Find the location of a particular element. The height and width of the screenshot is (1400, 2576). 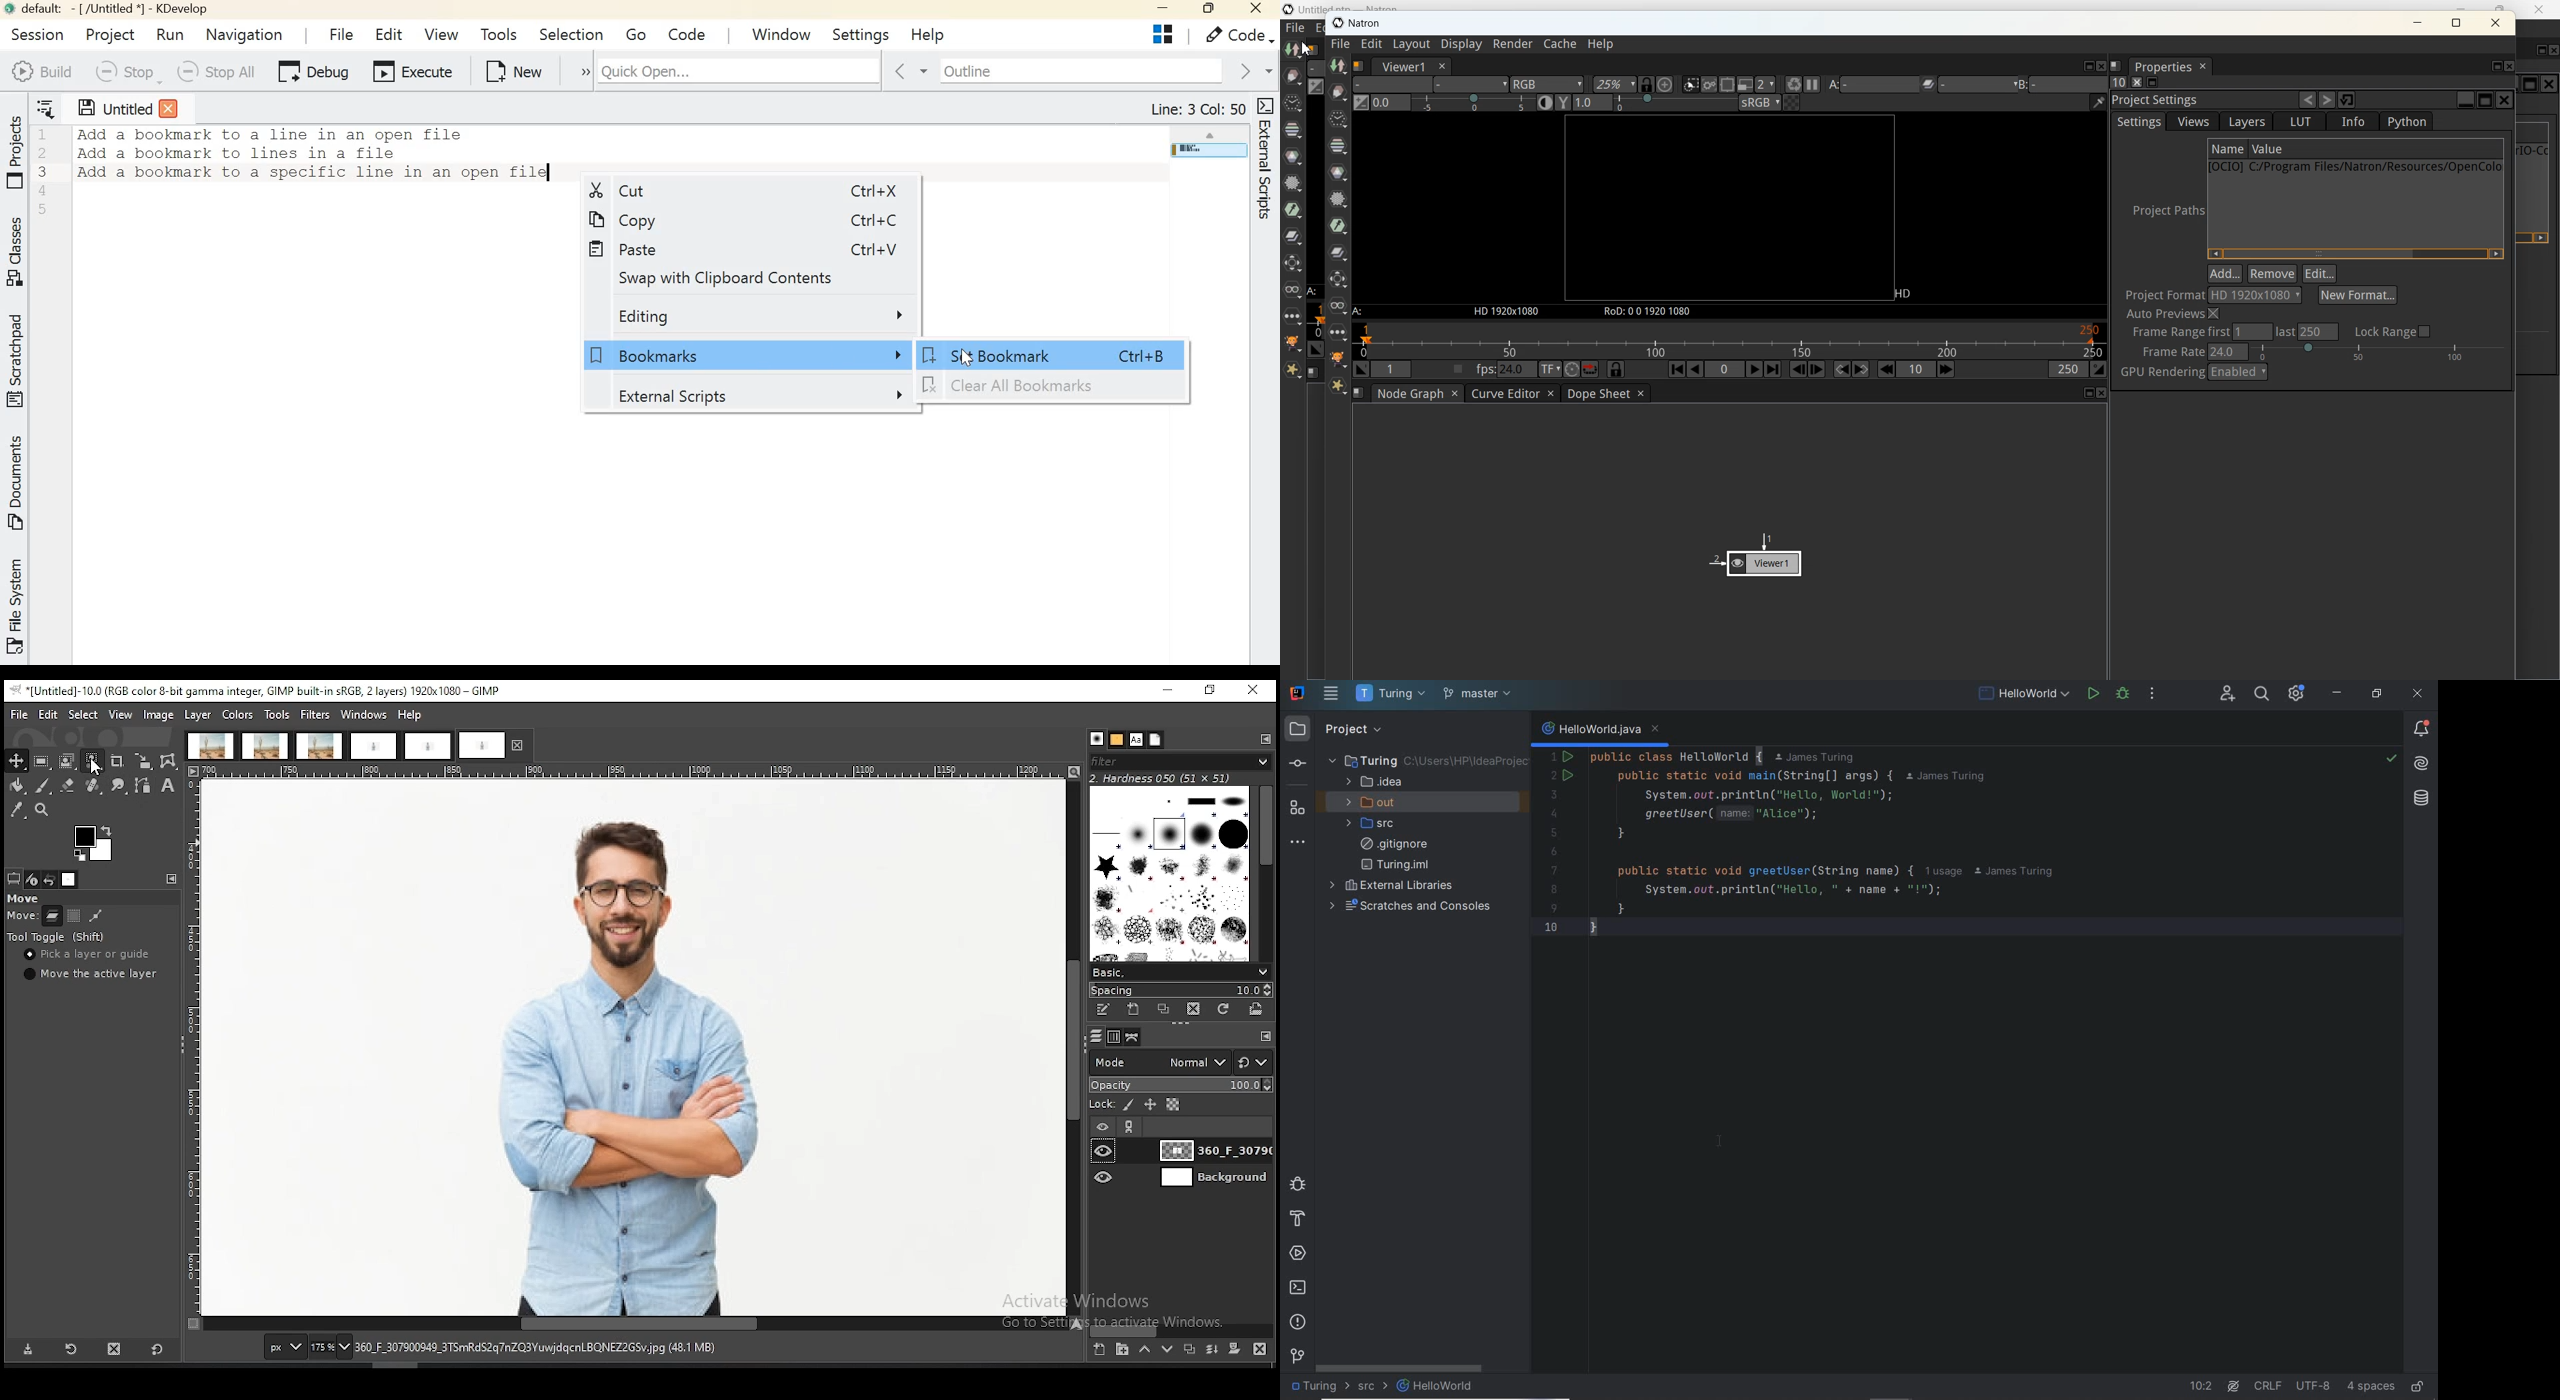

tools is located at coordinates (277, 716).